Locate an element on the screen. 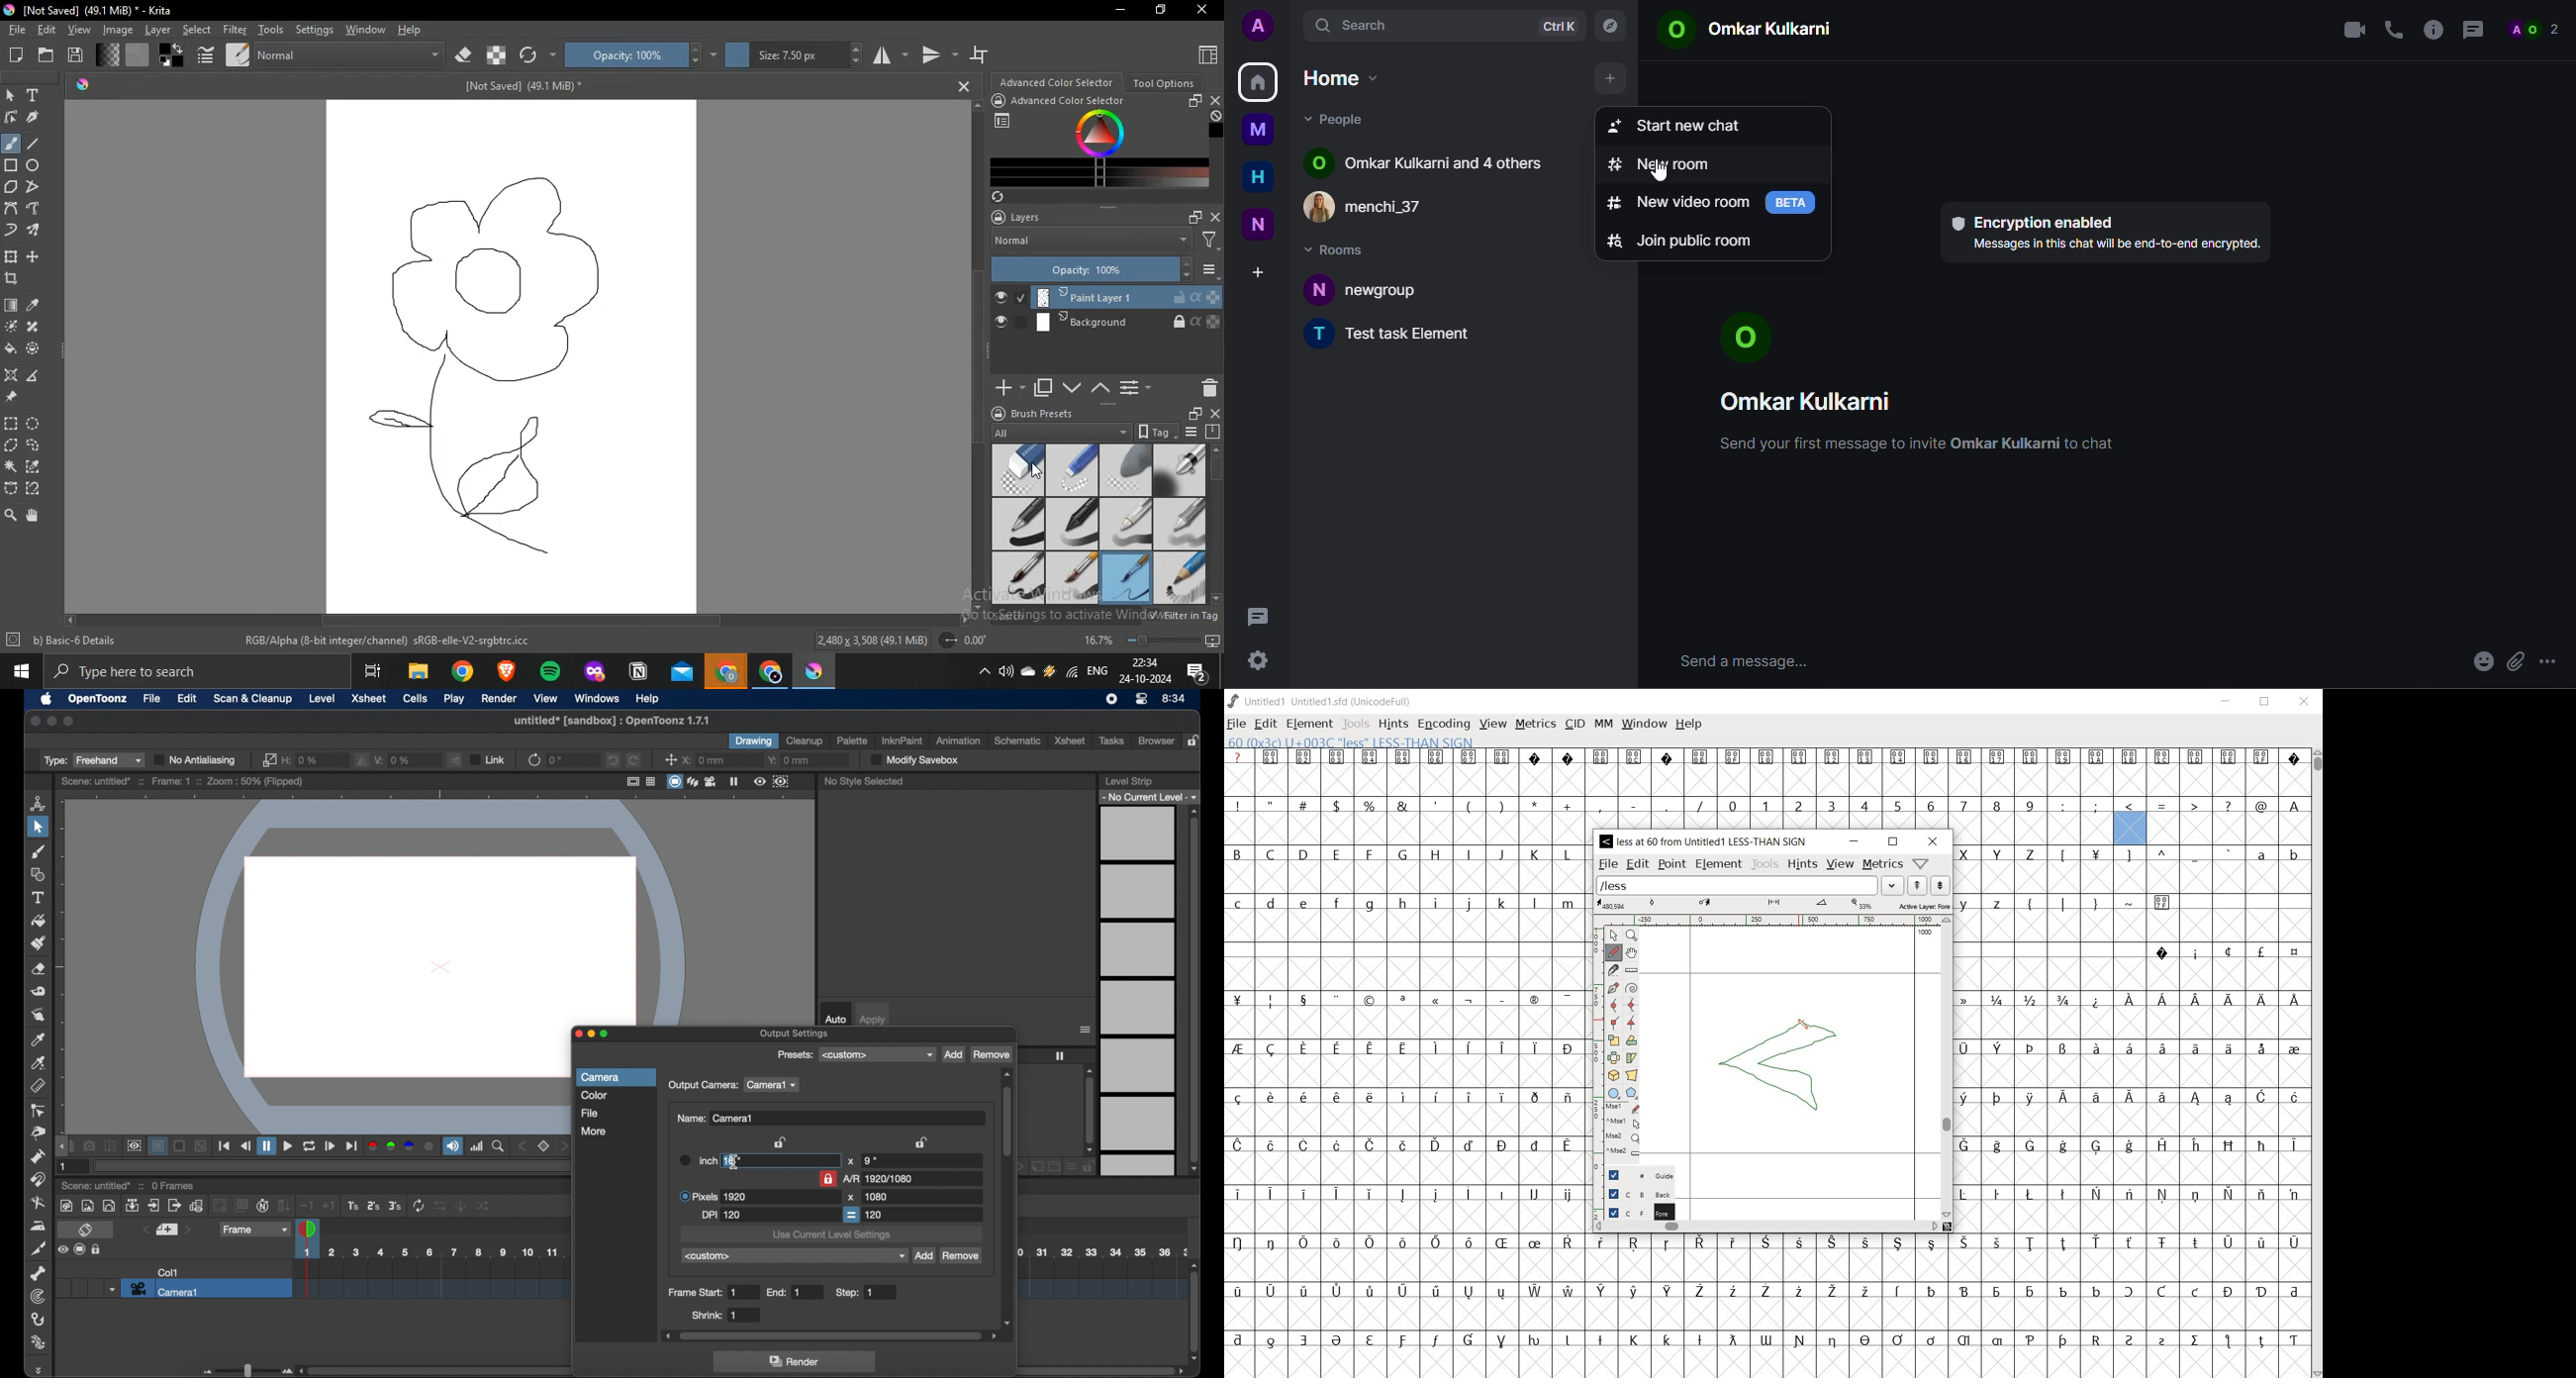  home is located at coordinates (1258, 178).